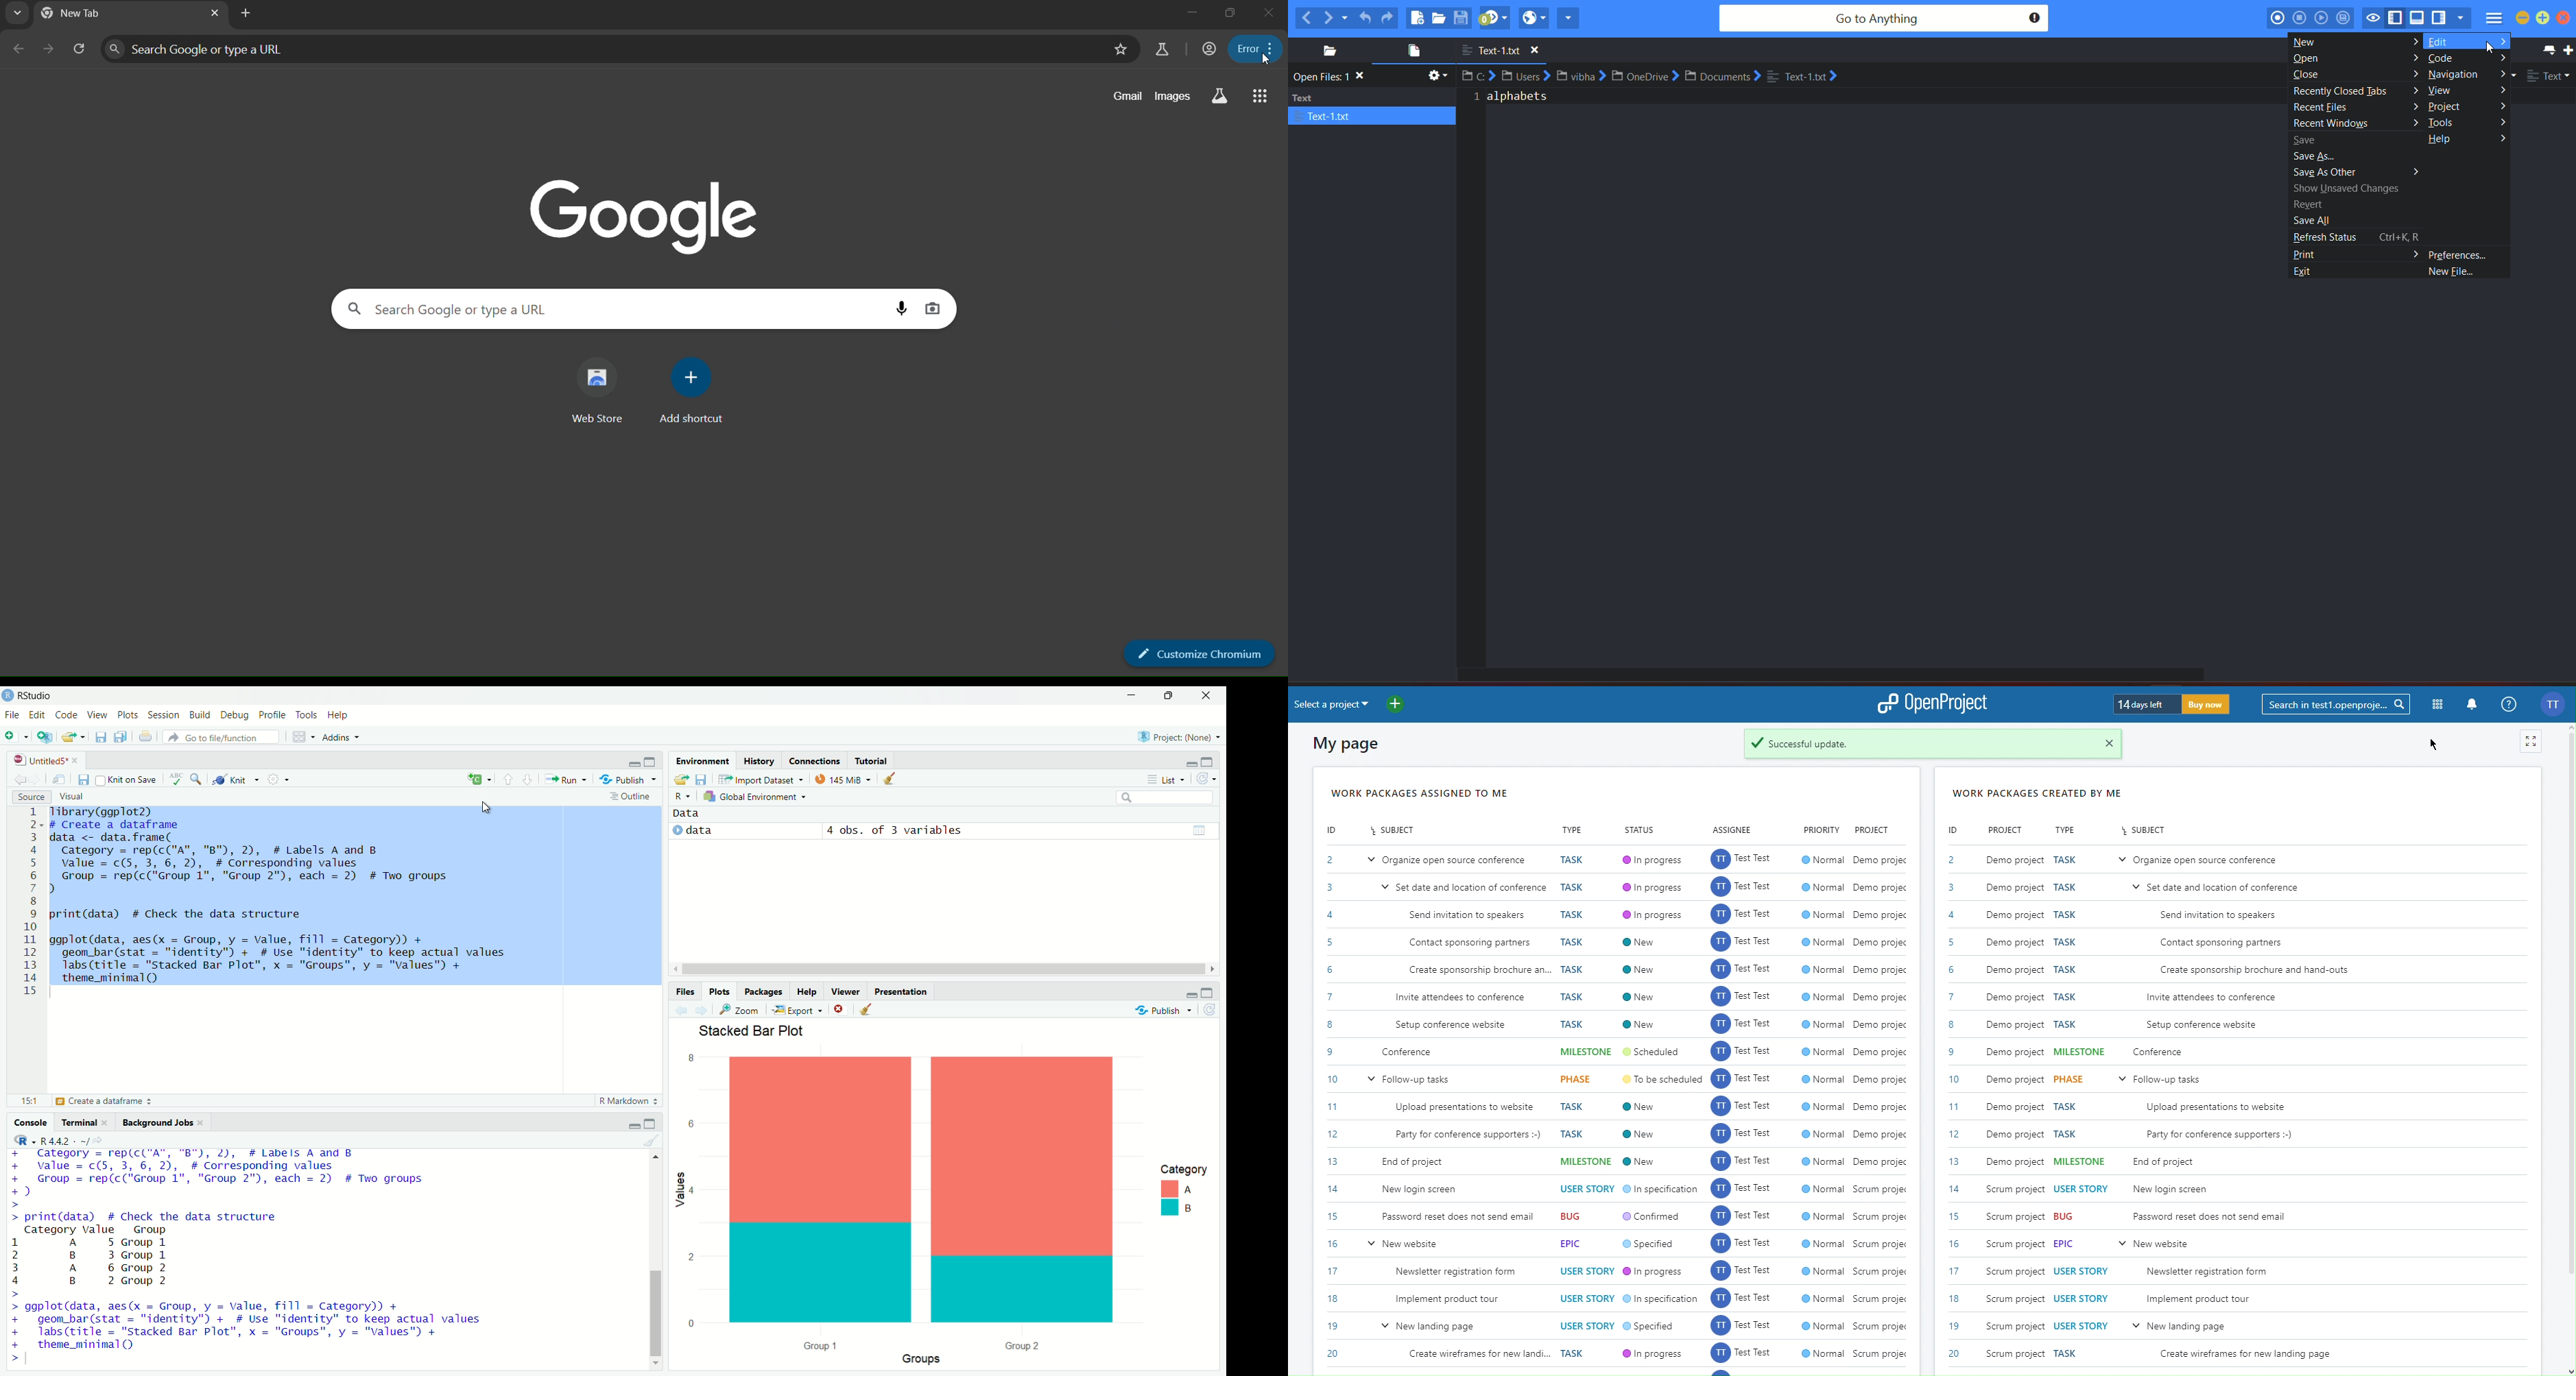  What do you see at coordinates (891, 829) in the screenshot?
I see `© data 4 obs. of 3 variables` at bounding box center [891, 829].